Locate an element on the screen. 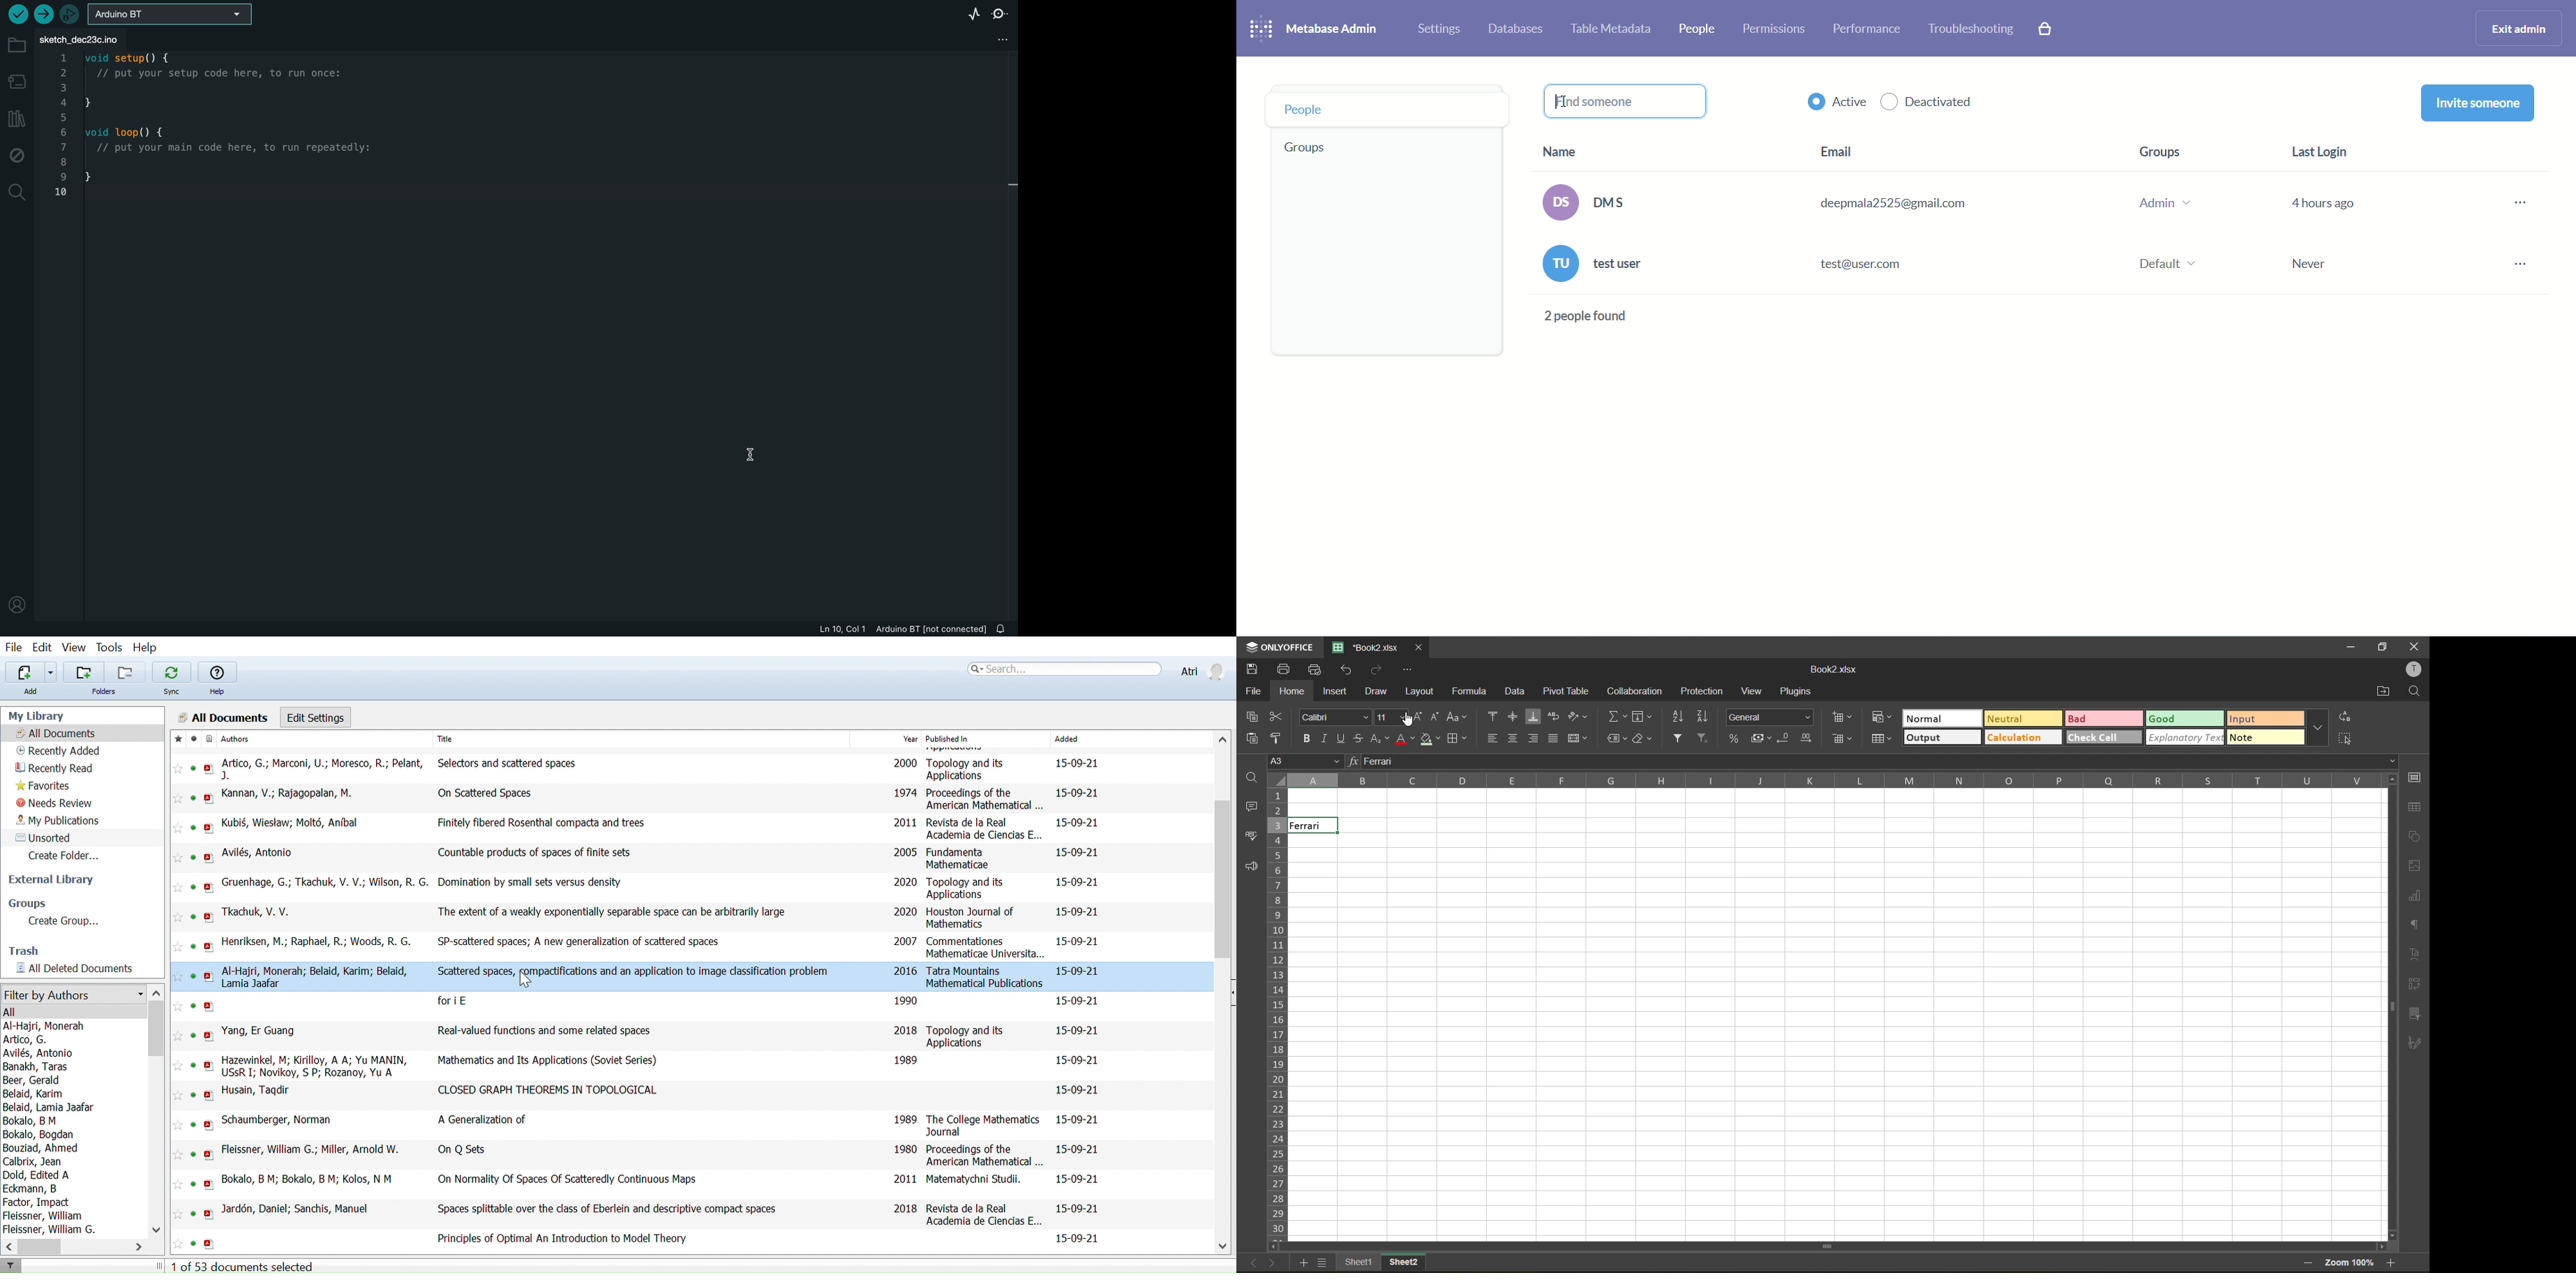  Move up is located at coordinates (157, 993).